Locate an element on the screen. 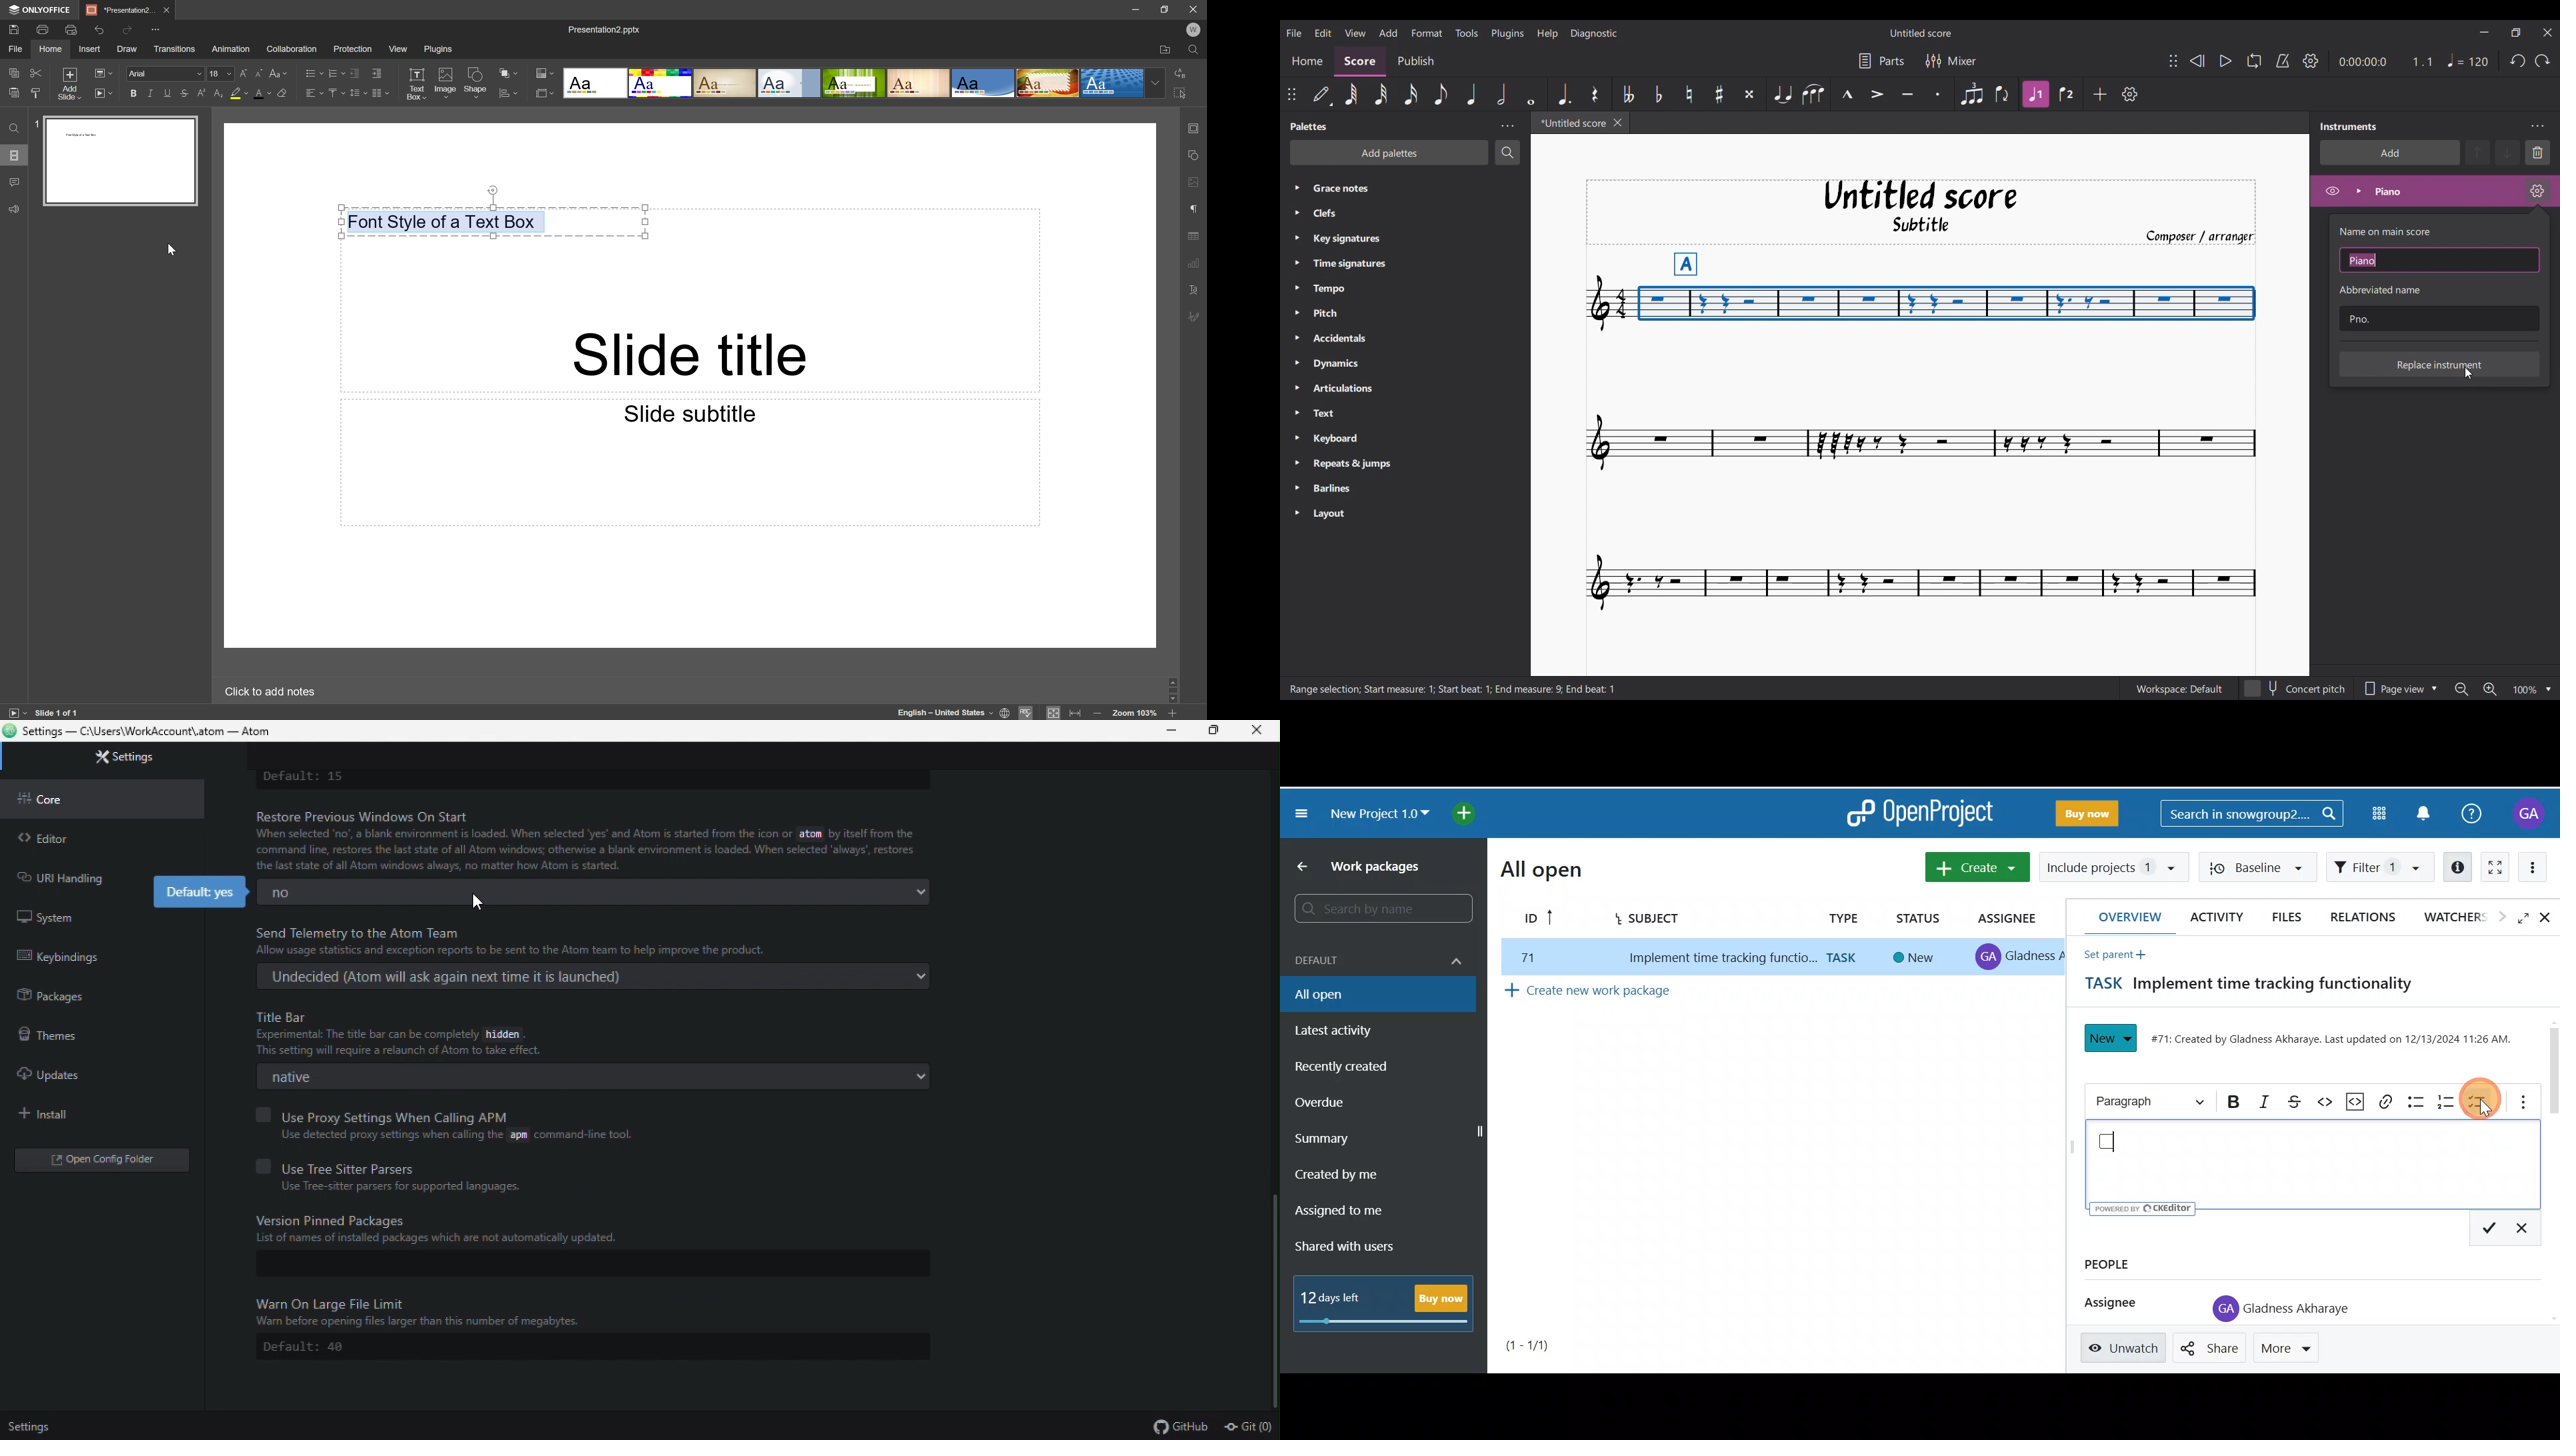  Text editor is located at coordinates (2315, 1160).